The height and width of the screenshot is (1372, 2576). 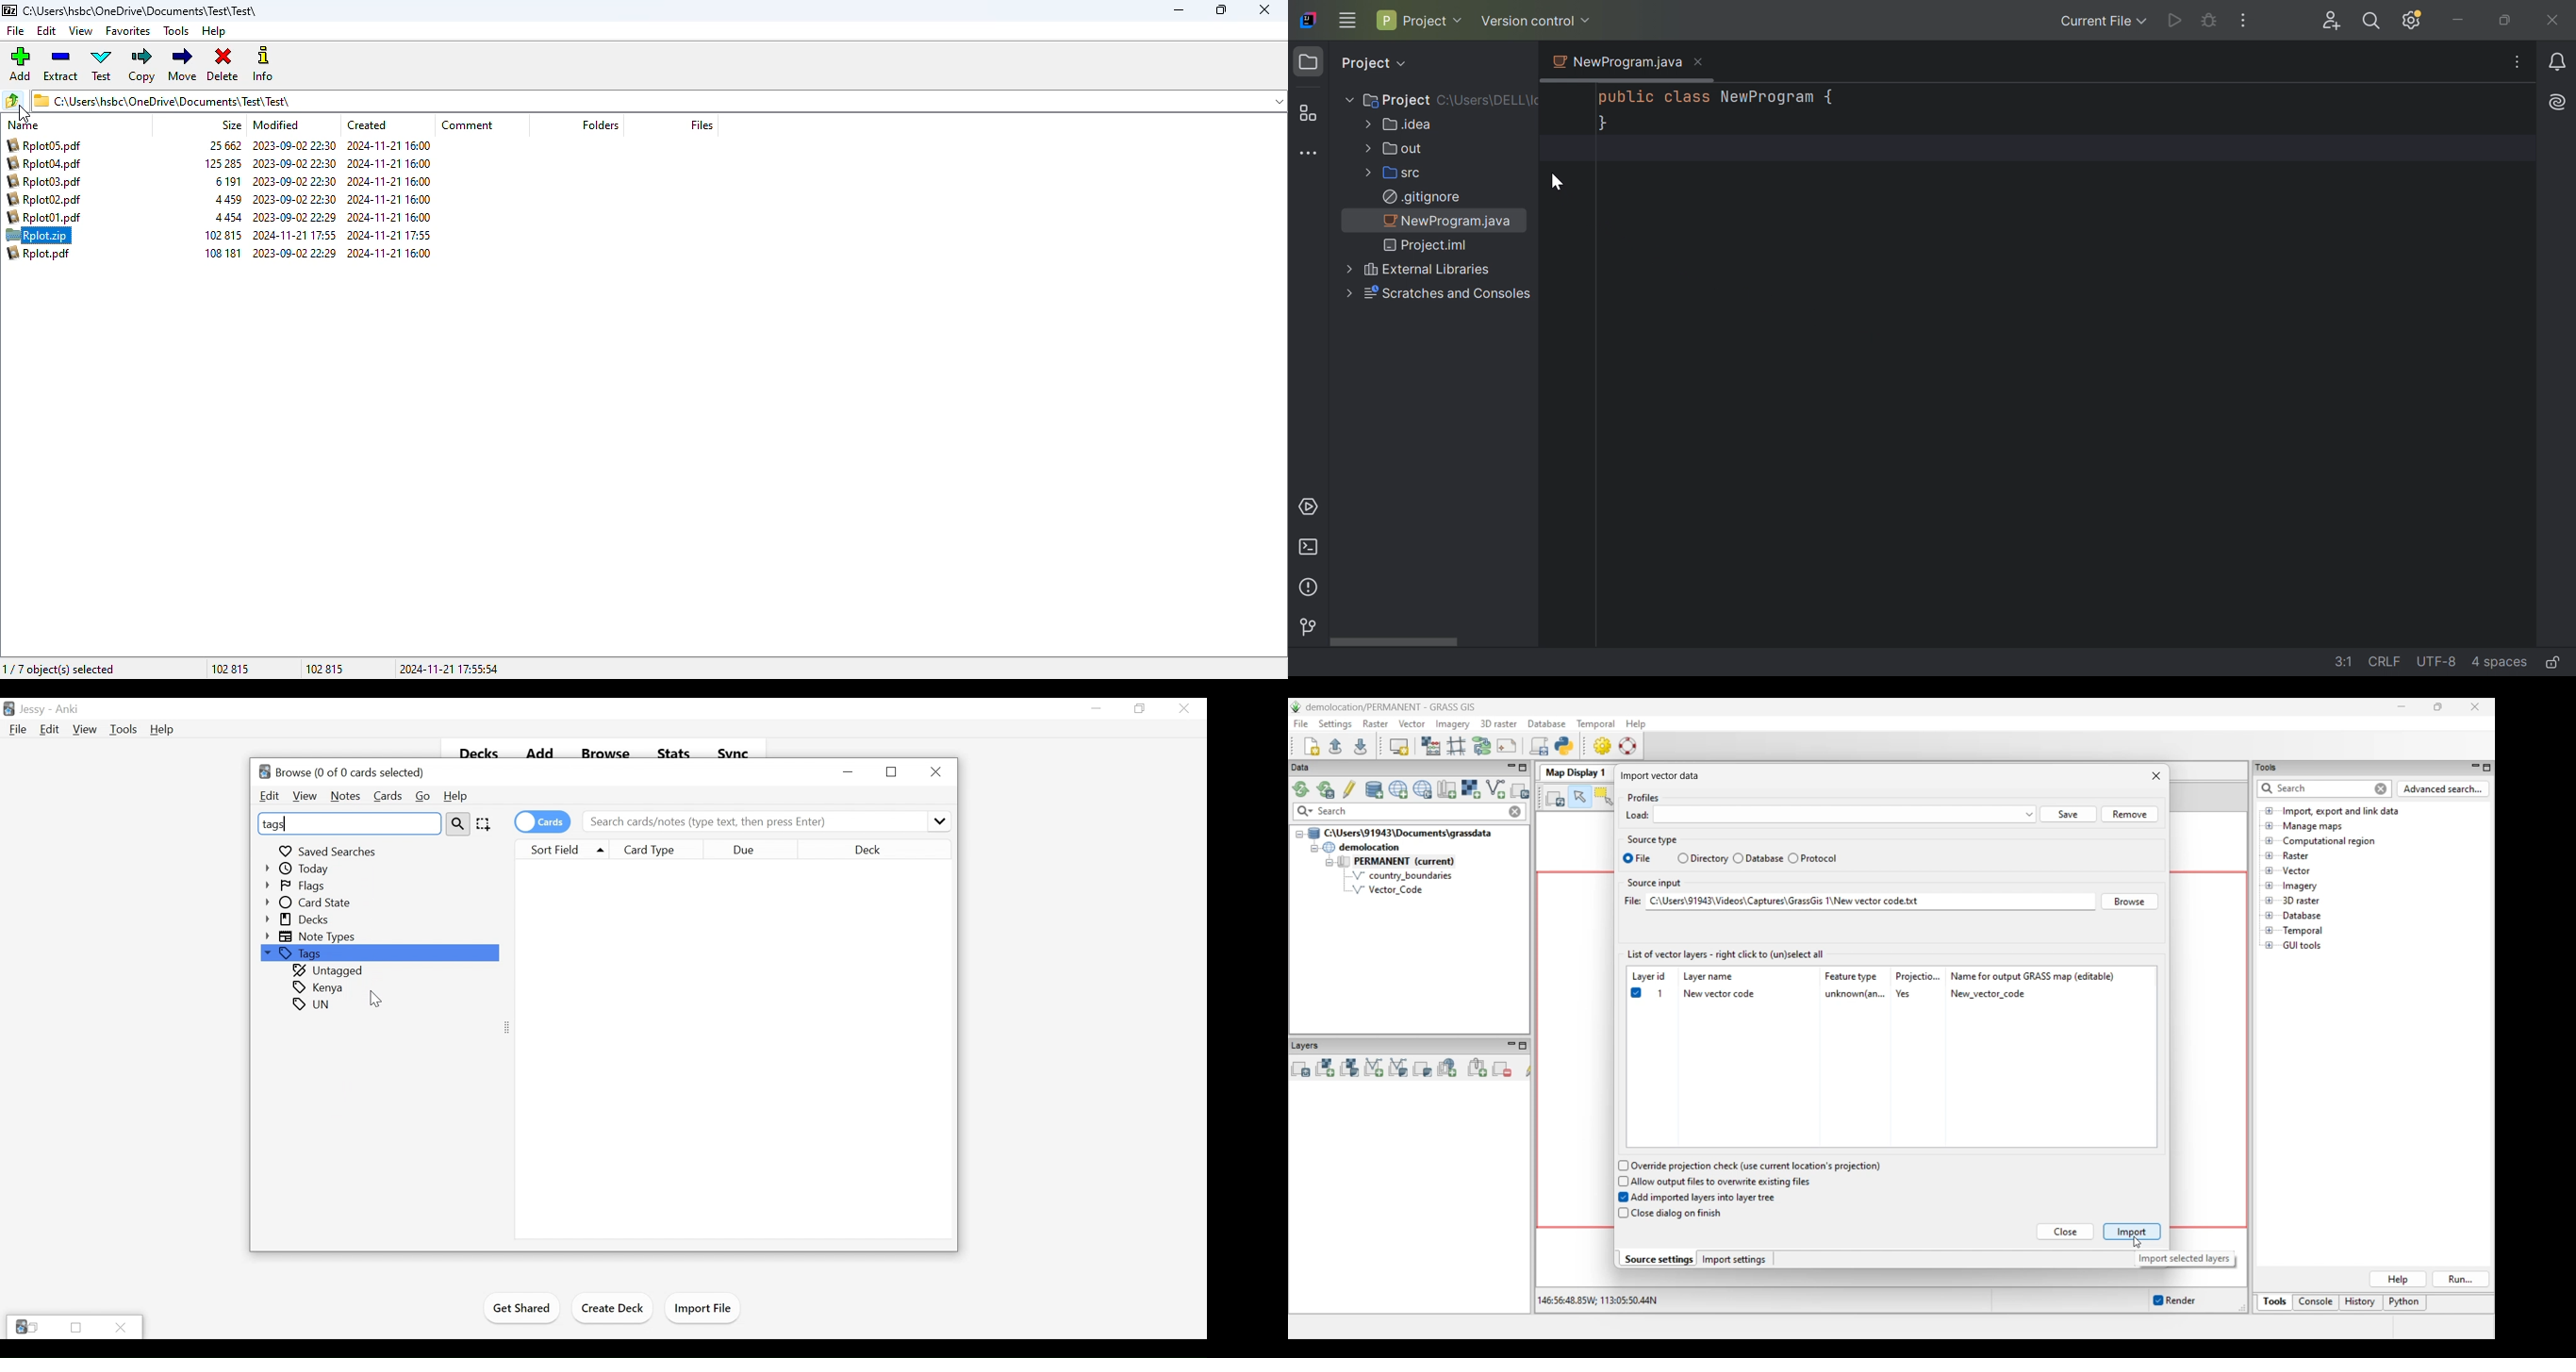 I want to click on 102 815, so click(x=222, y=235).